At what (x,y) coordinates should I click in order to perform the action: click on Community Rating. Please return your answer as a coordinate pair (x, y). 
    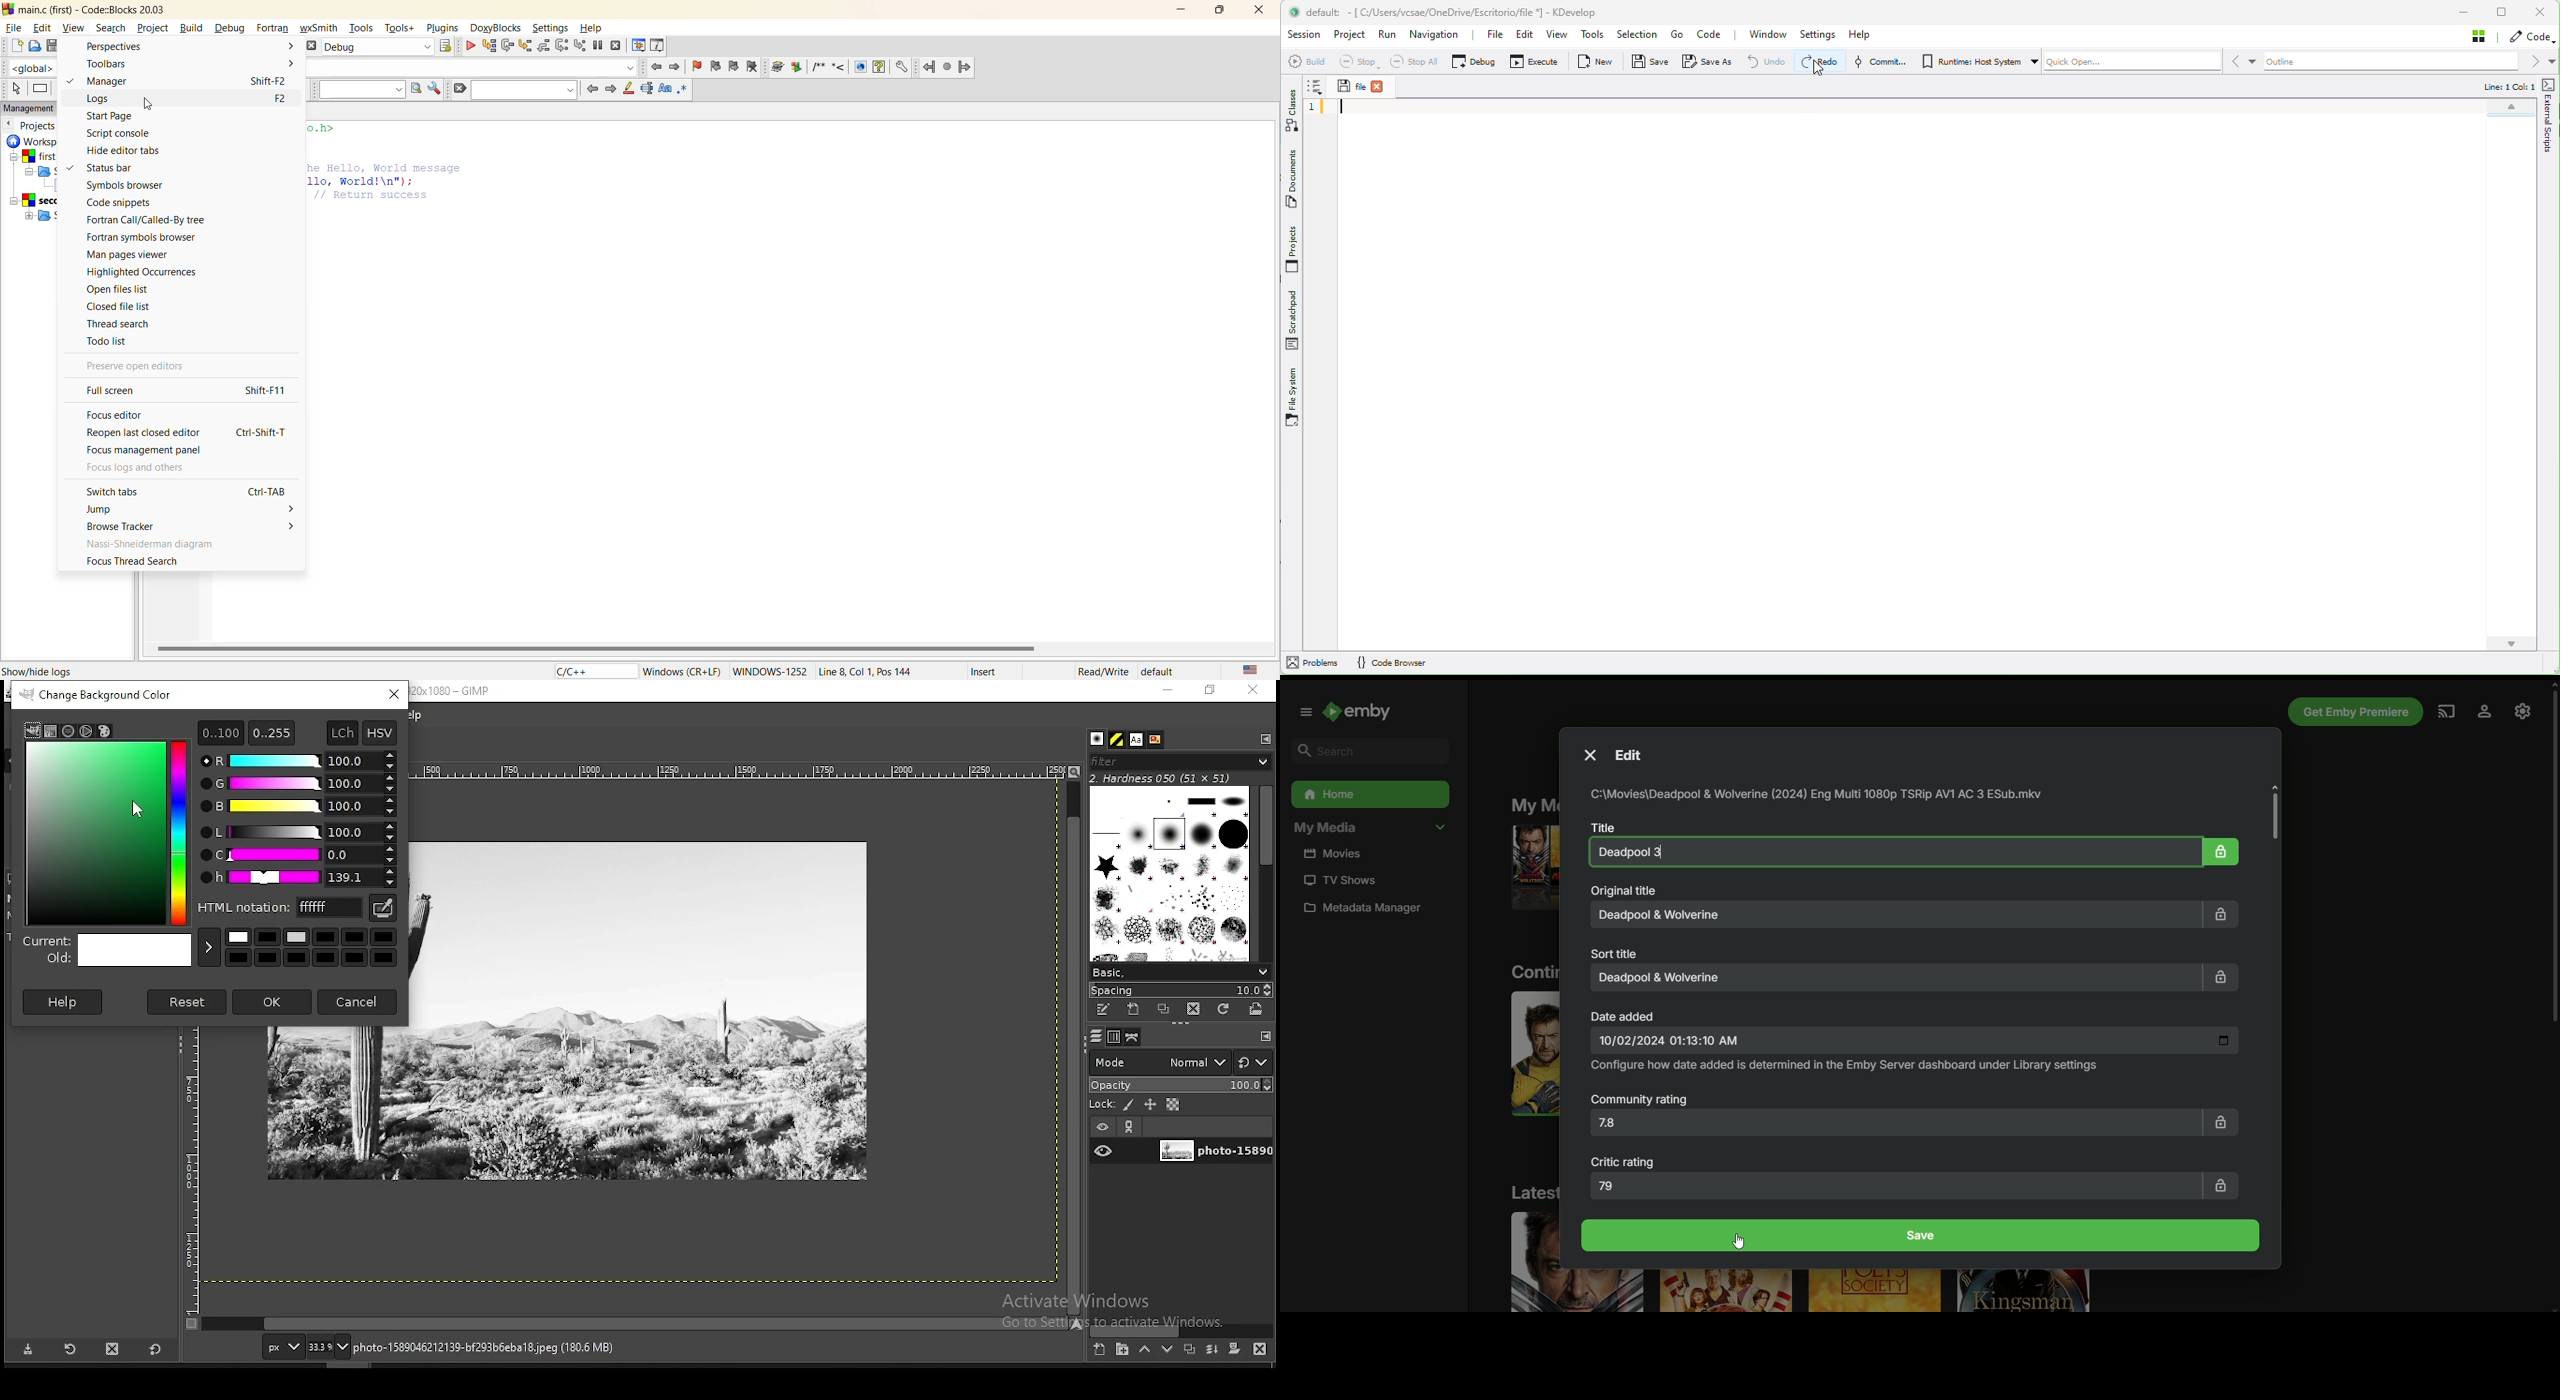
    Looking at the image, I should click on (1640, 1101).